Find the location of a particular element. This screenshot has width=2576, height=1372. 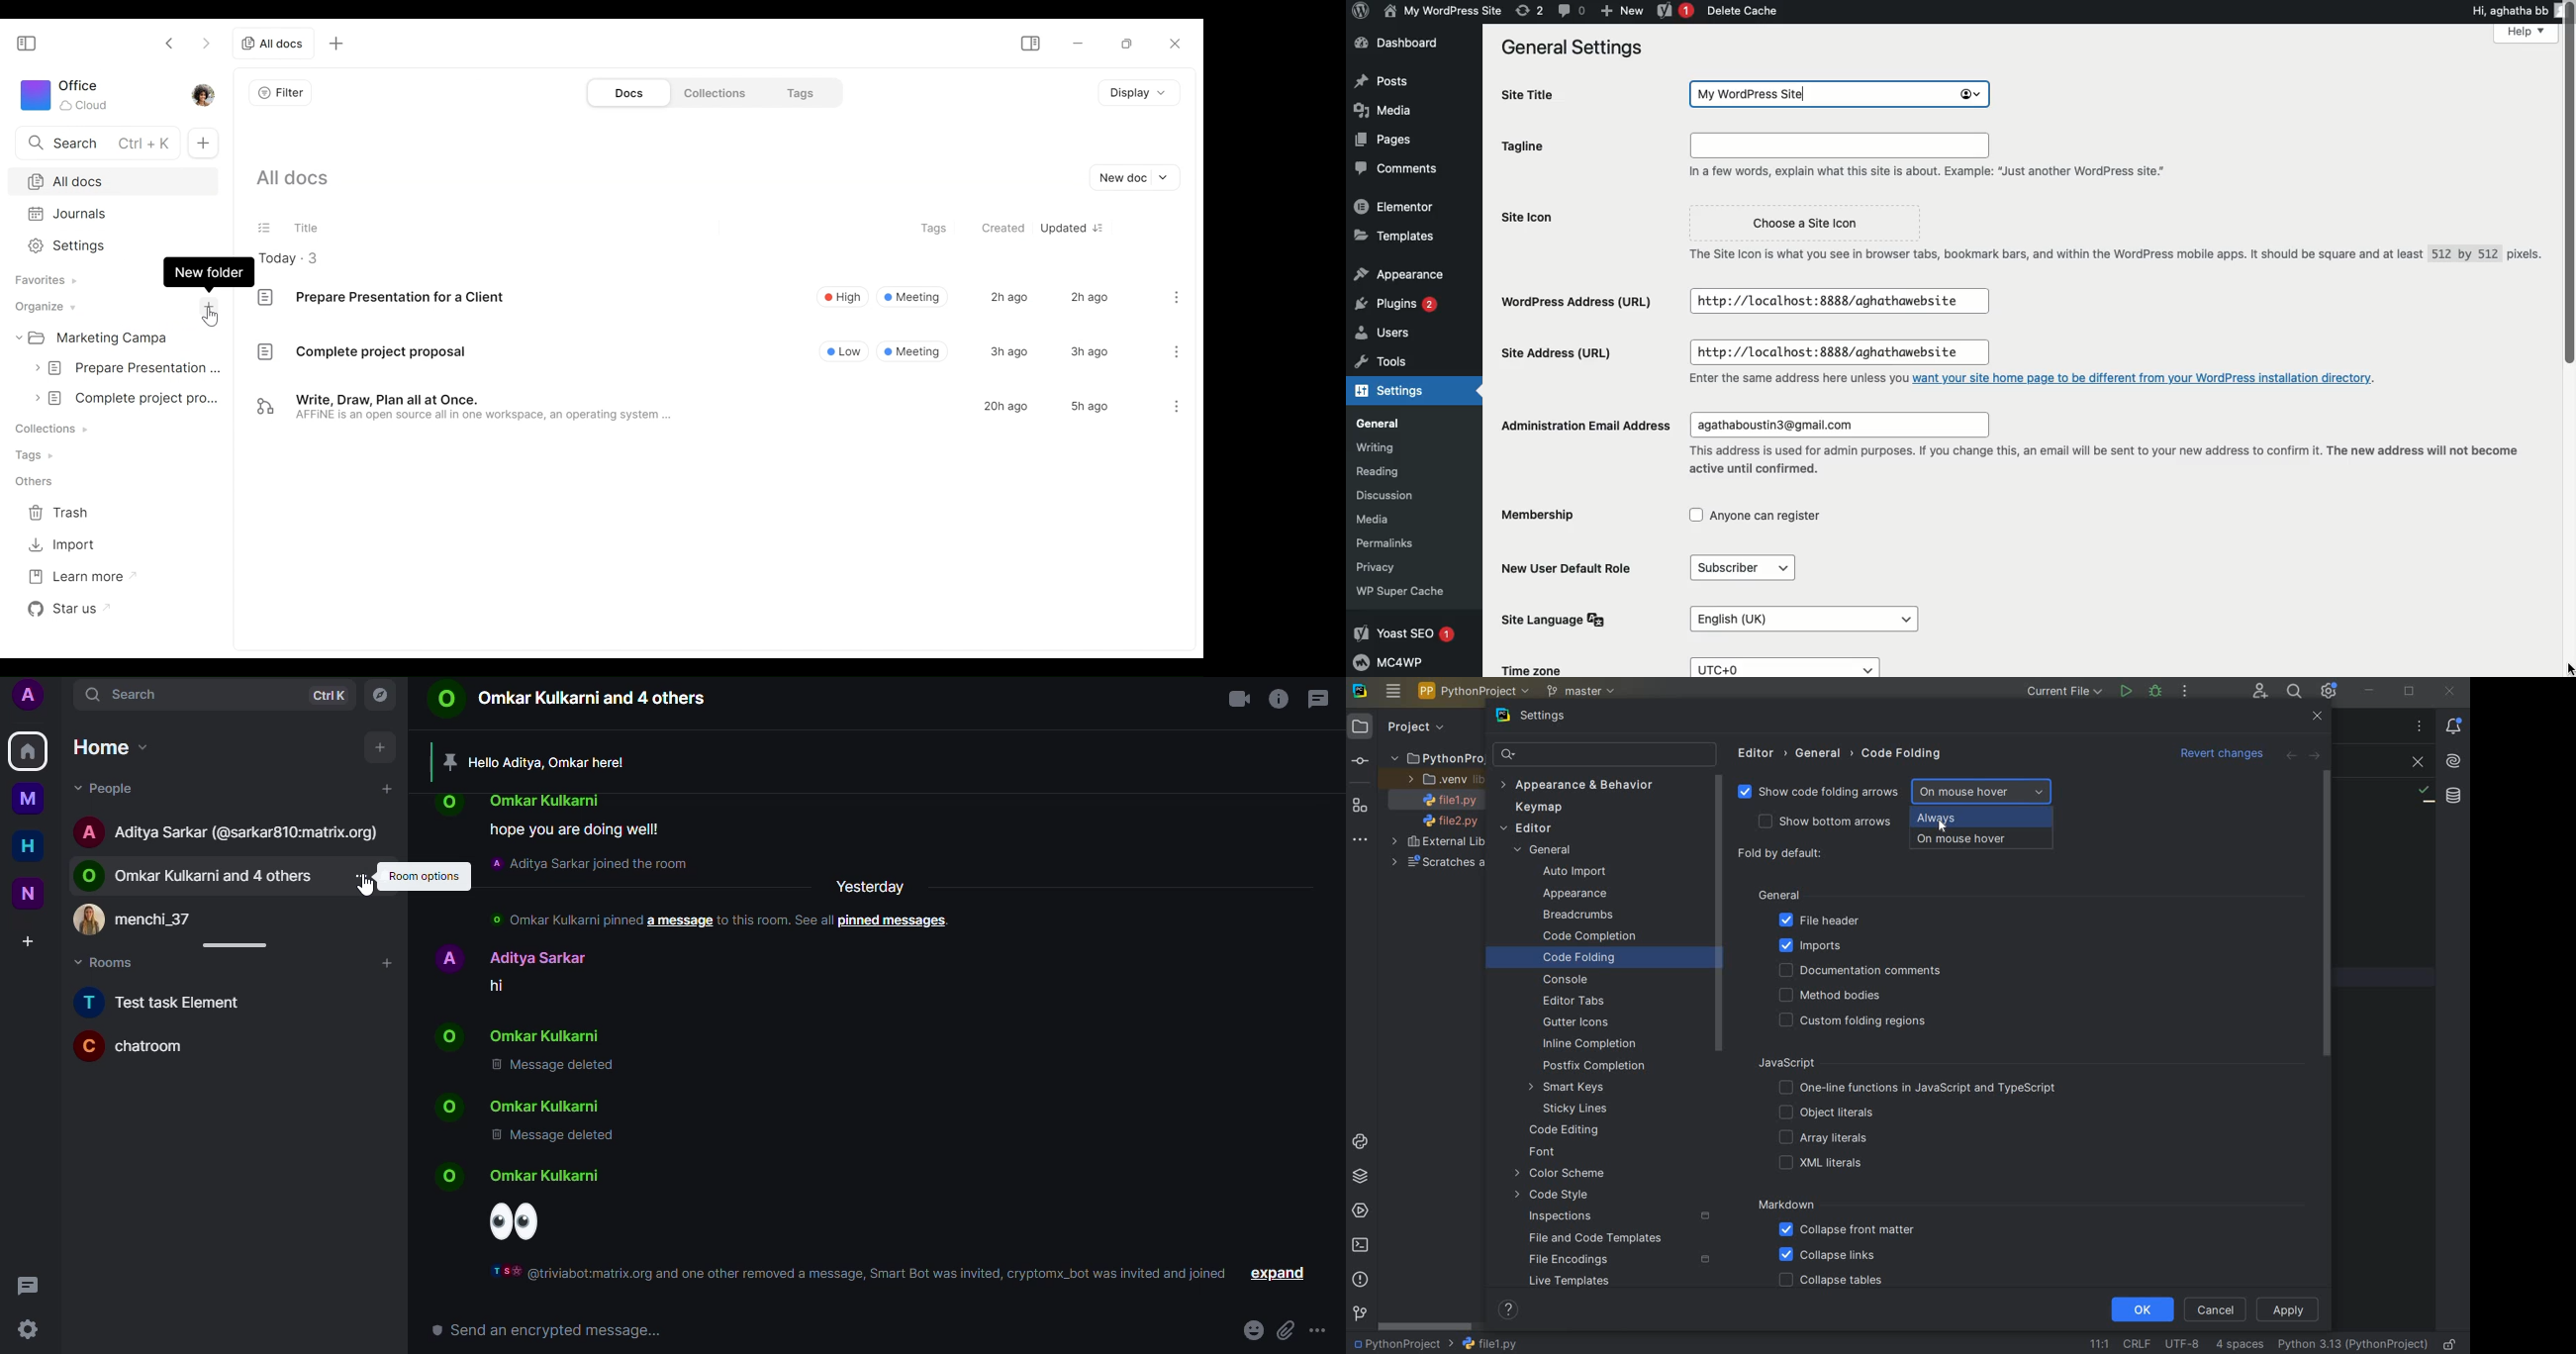

Today - 3 is located at coordinates (298, 258).